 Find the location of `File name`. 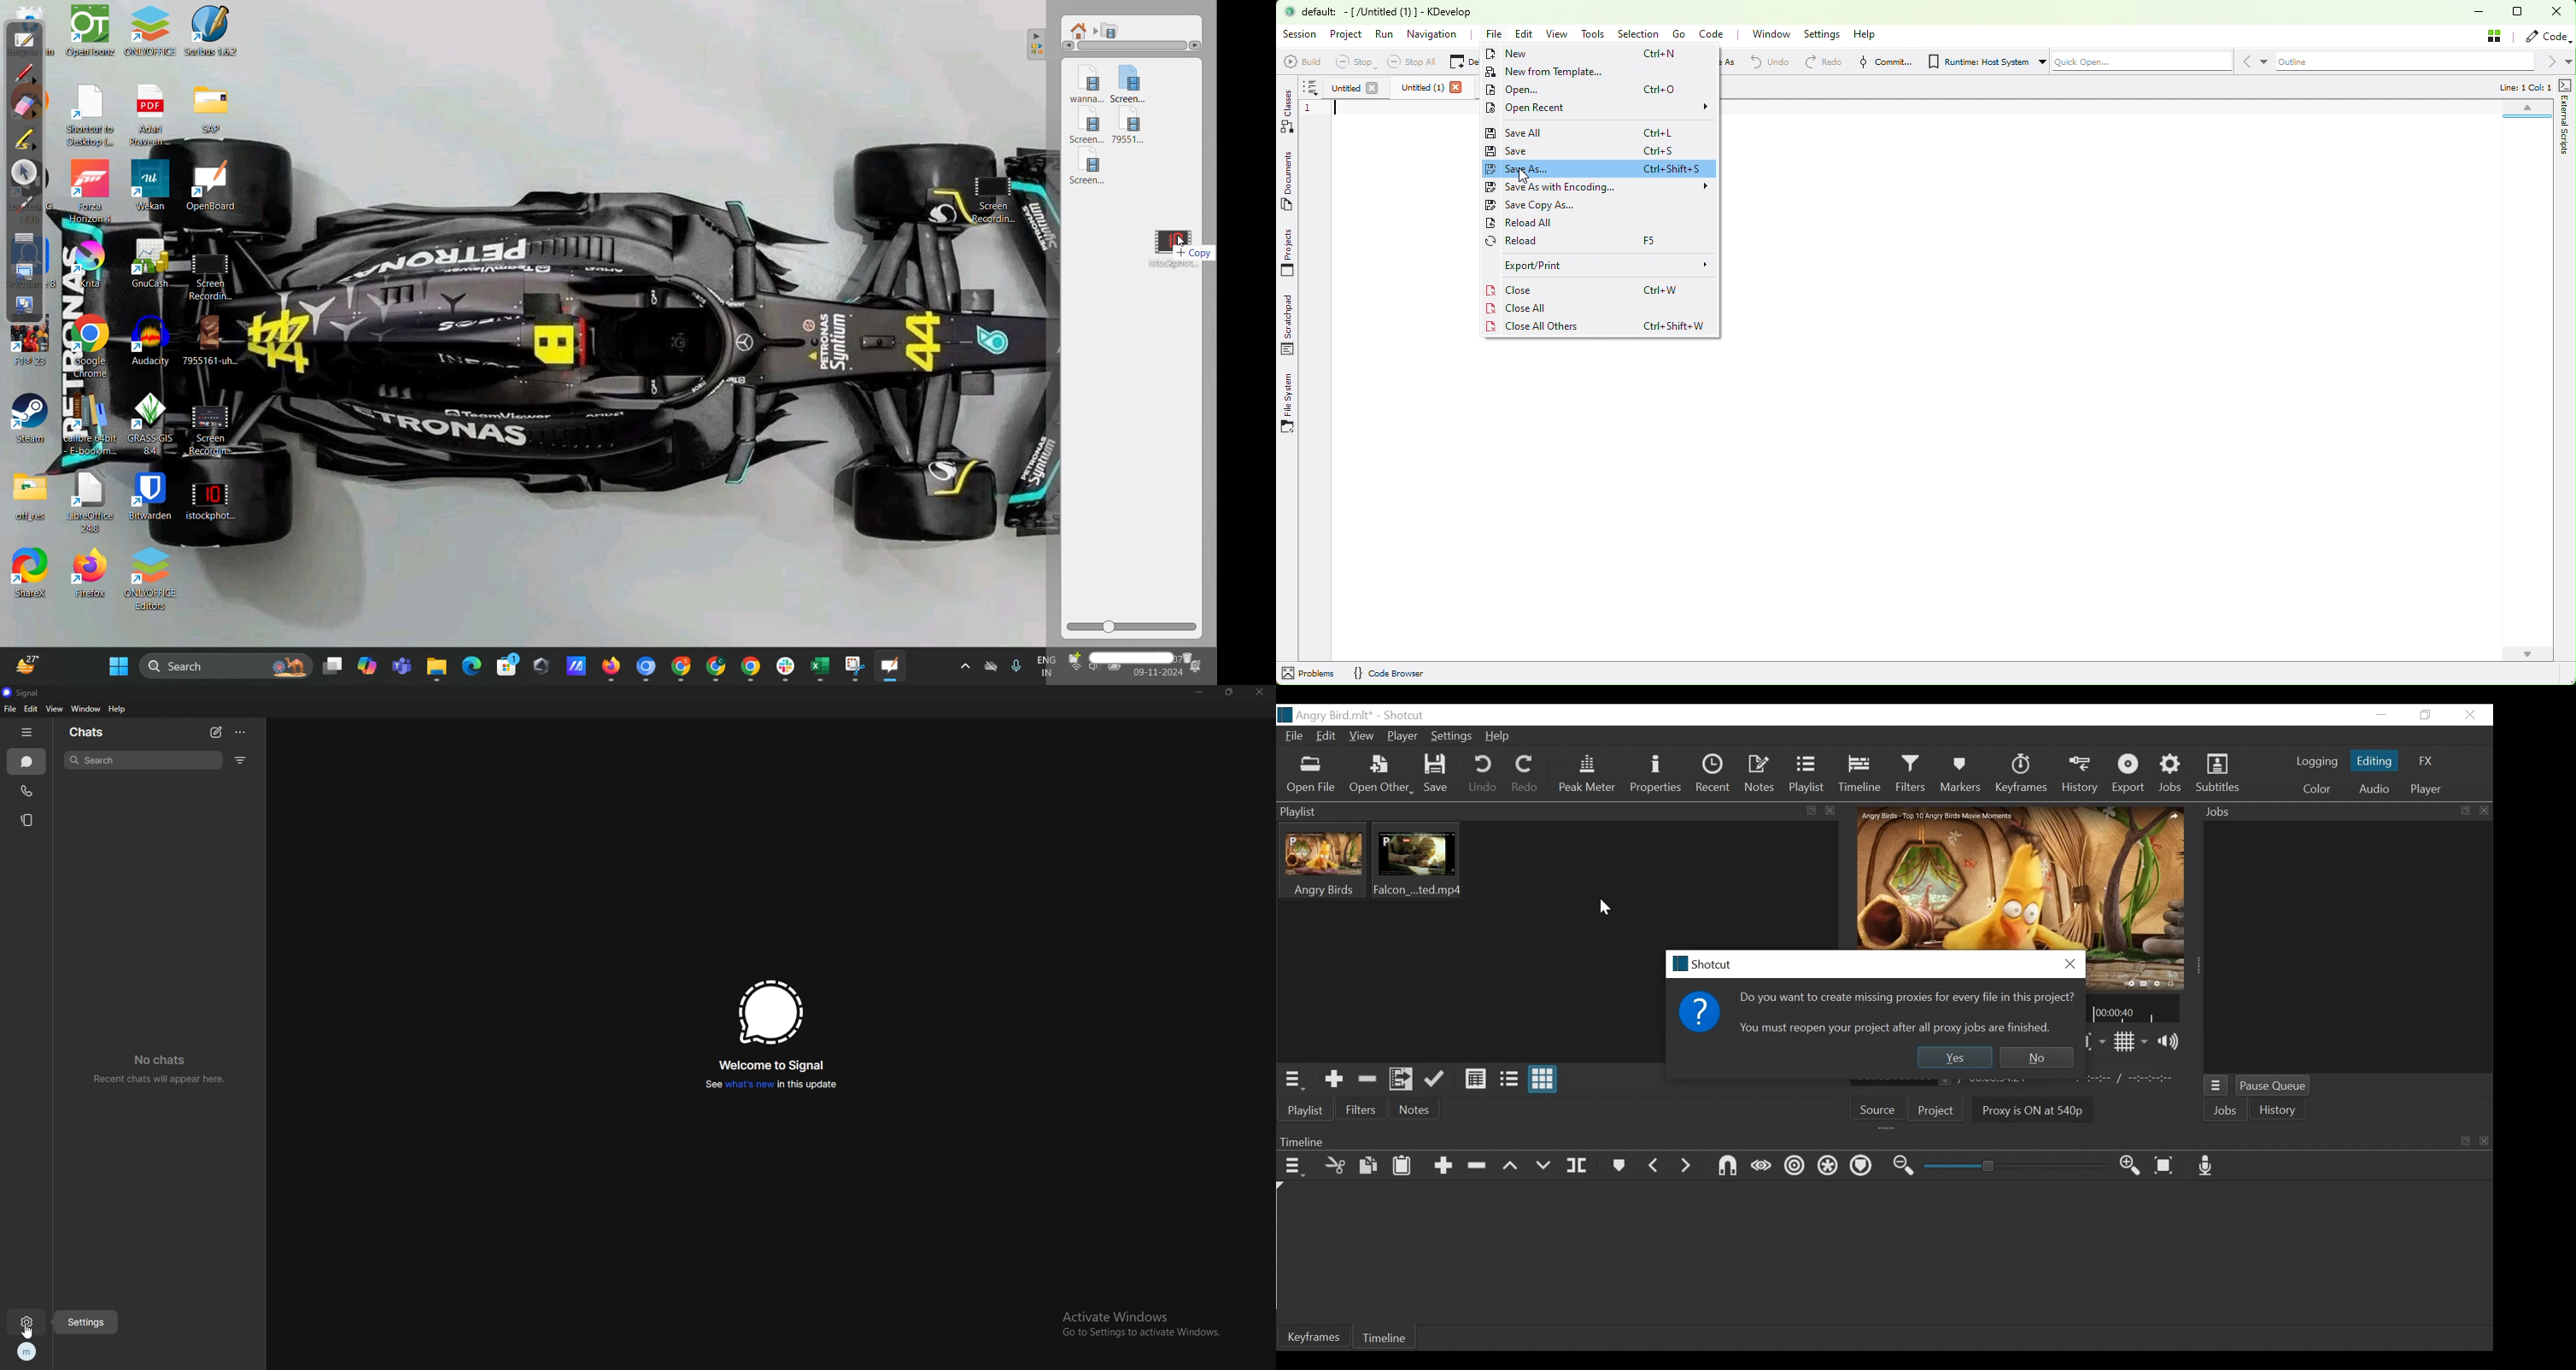

File name is located at coordinates (1328, 714).